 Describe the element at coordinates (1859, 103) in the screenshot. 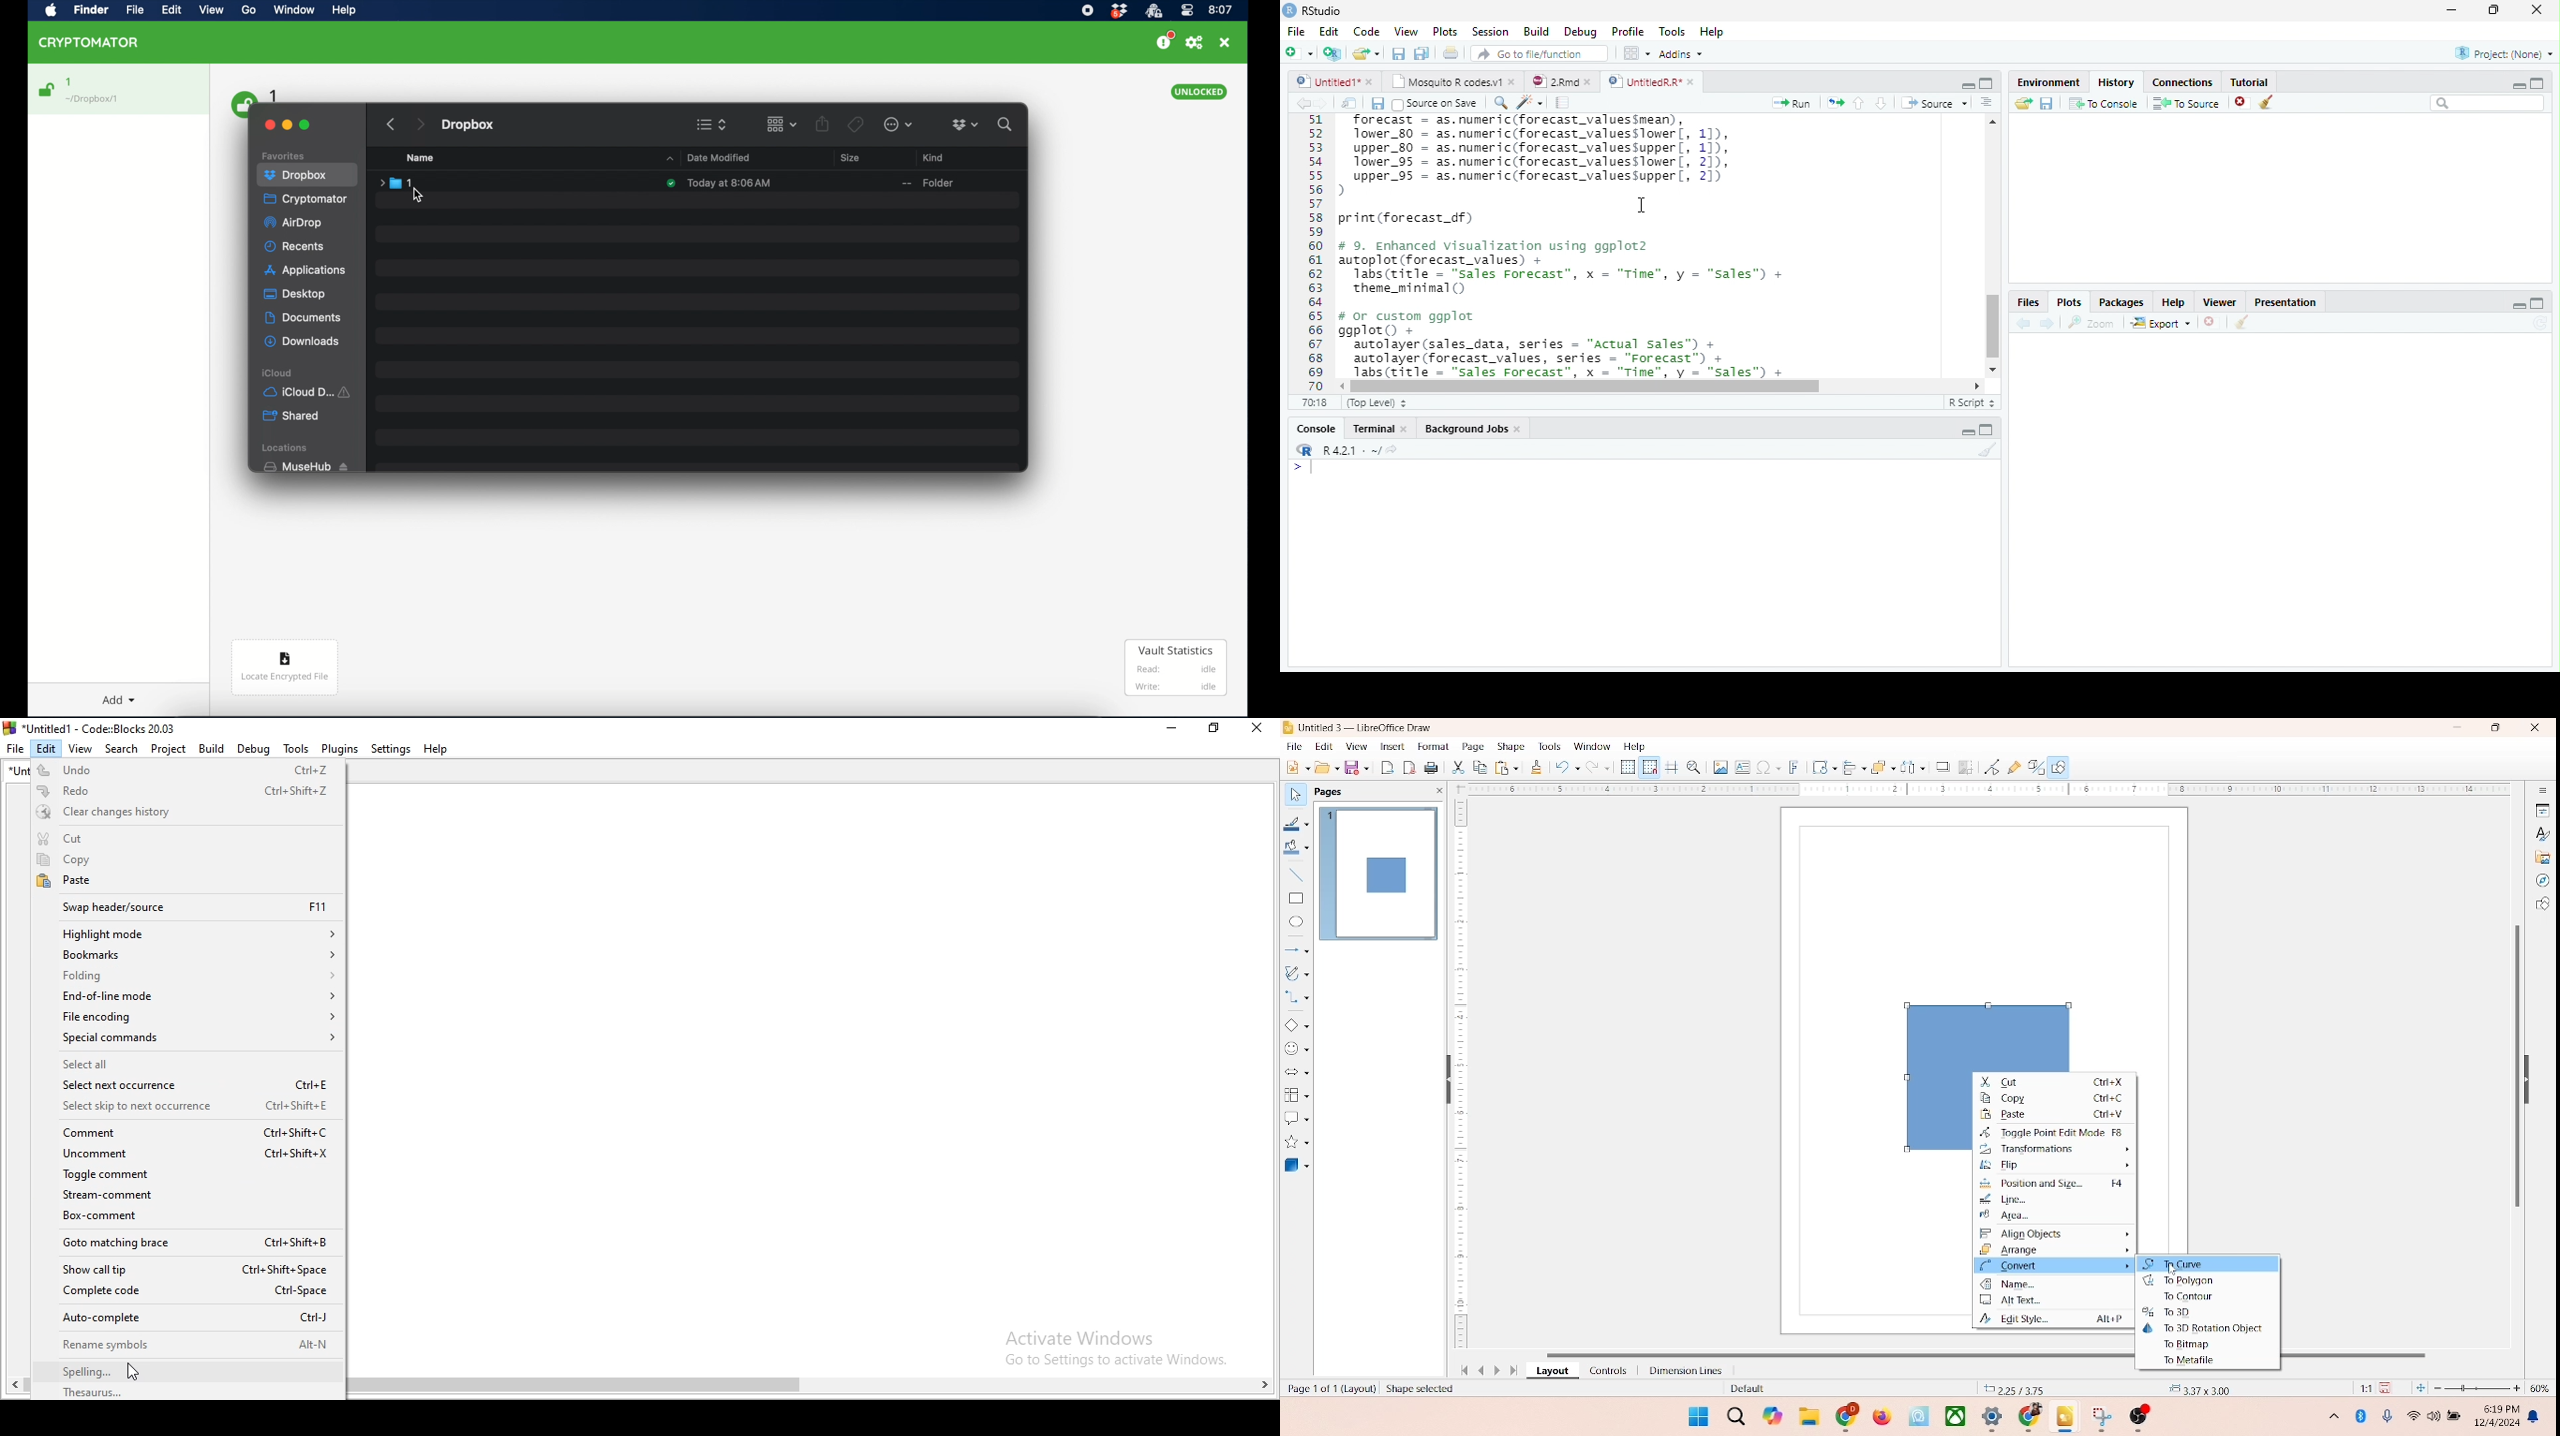

I see `Up` at that location.